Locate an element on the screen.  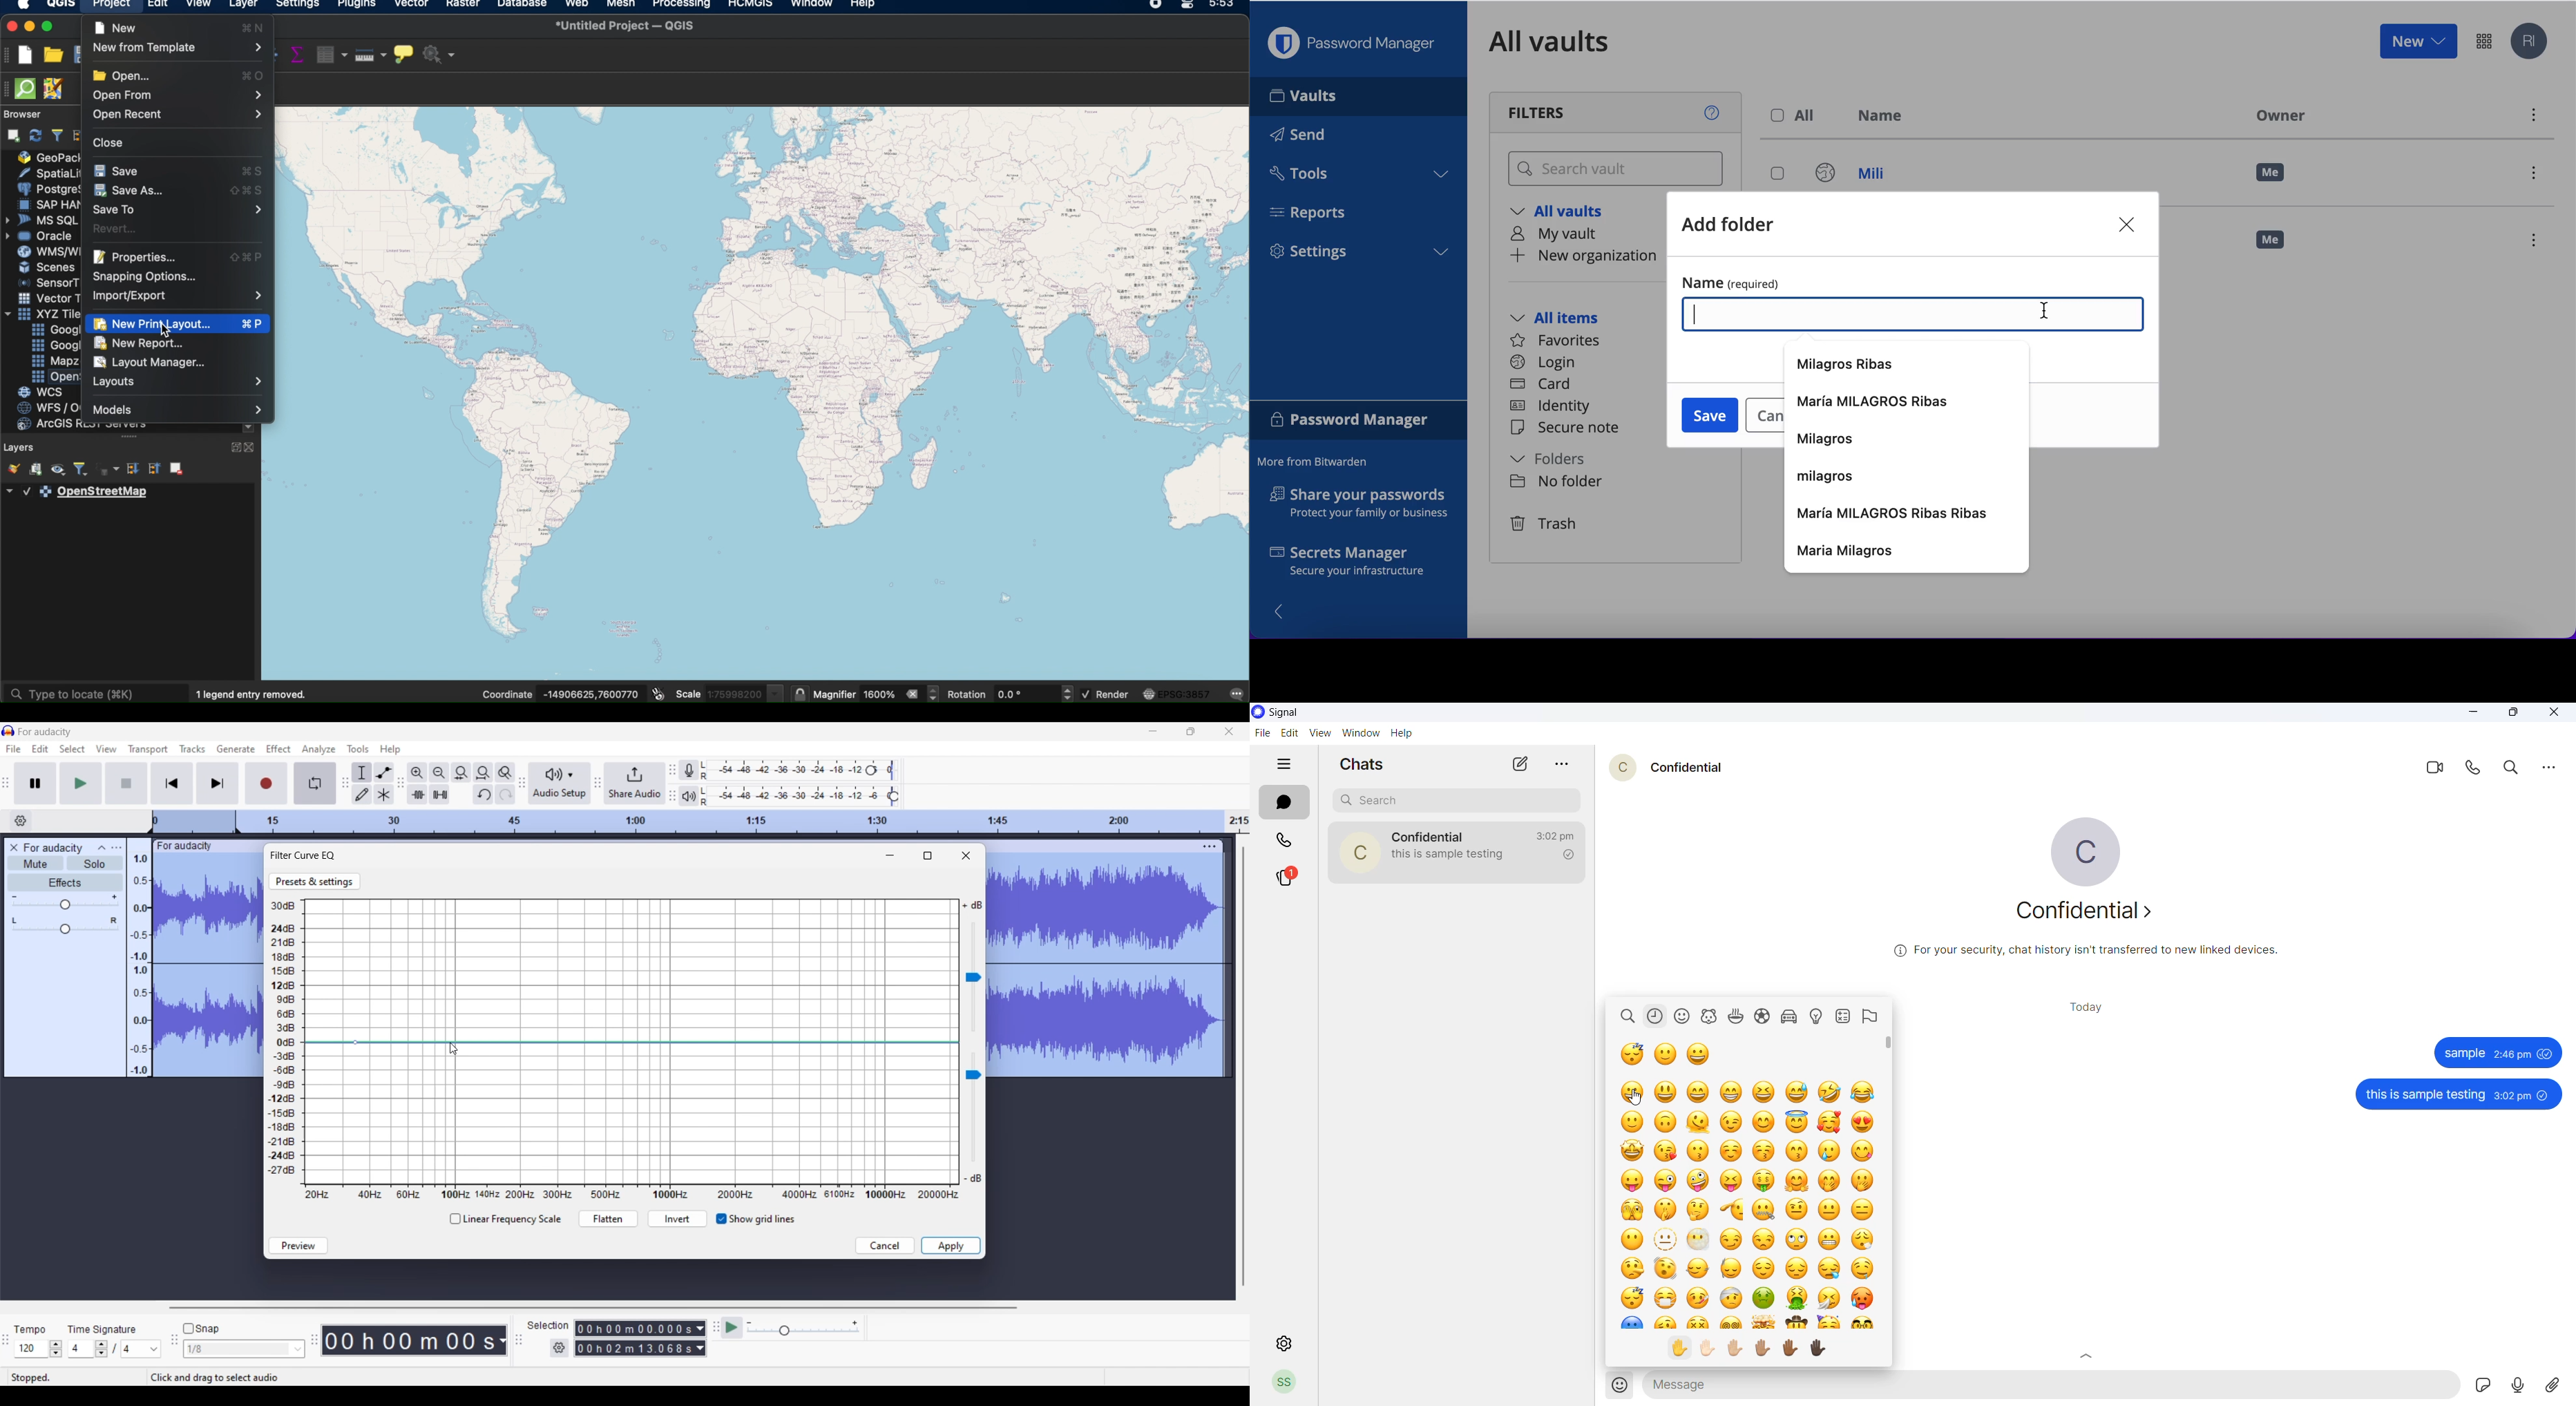
web is located at coordinates (577, 5).